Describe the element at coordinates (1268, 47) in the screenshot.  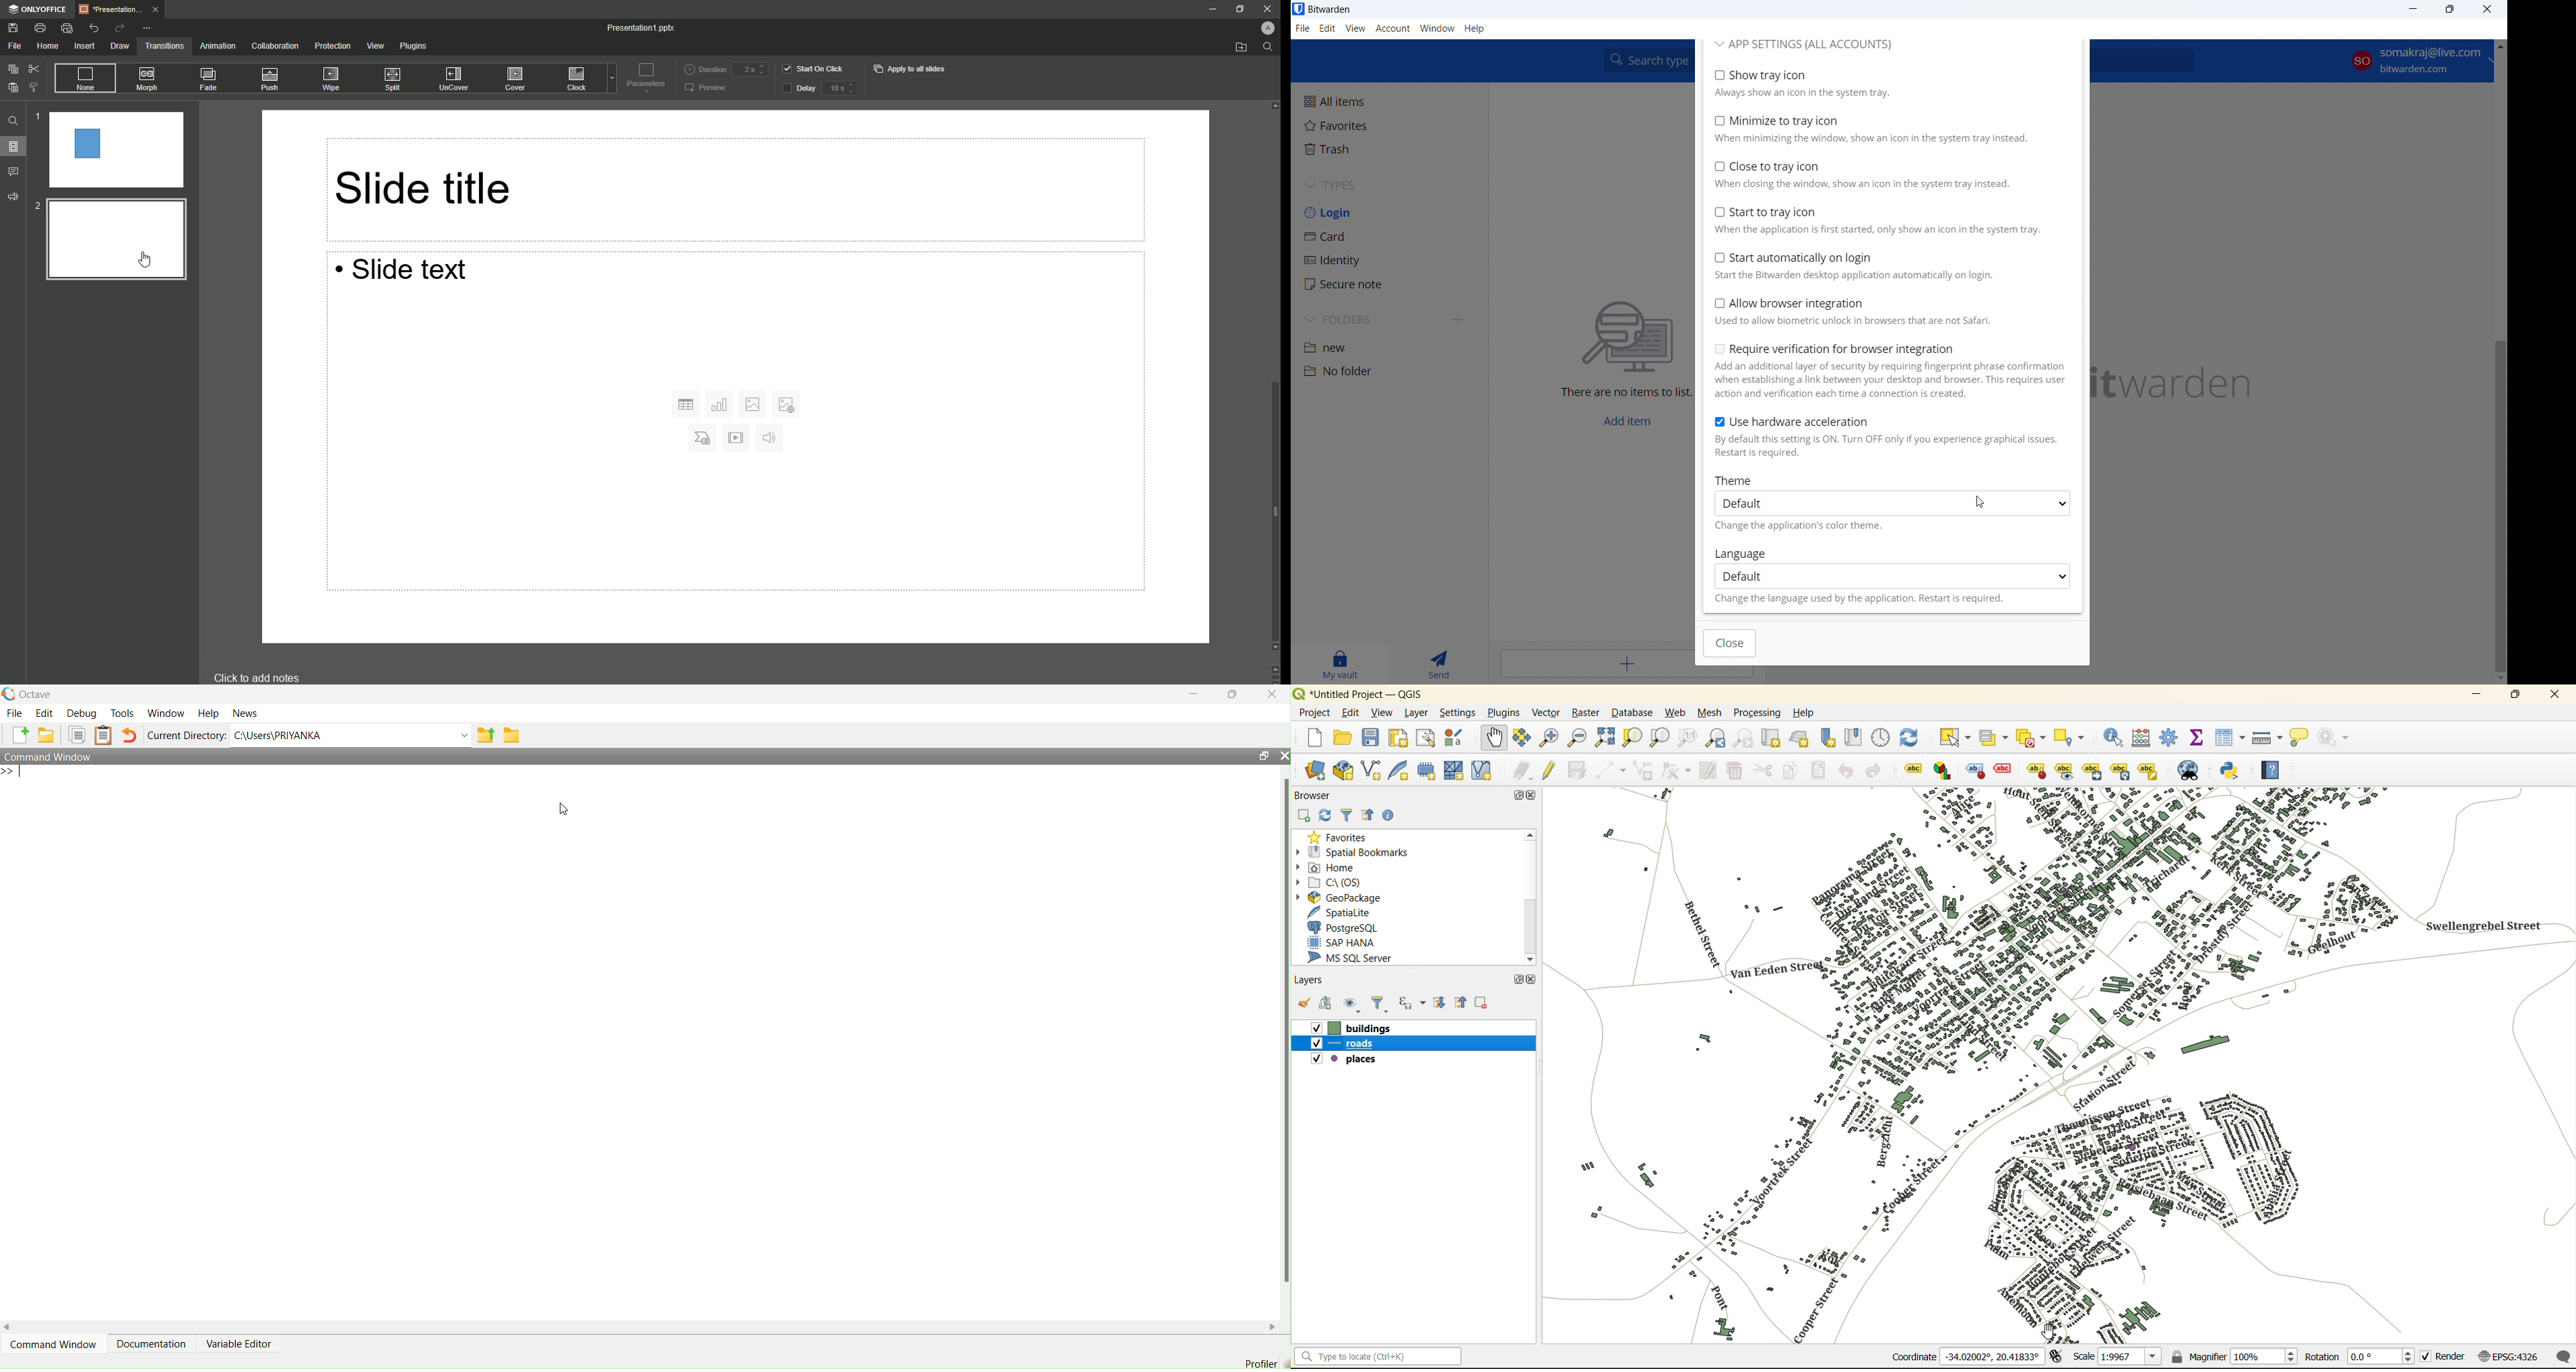
I see `Find` at that location.